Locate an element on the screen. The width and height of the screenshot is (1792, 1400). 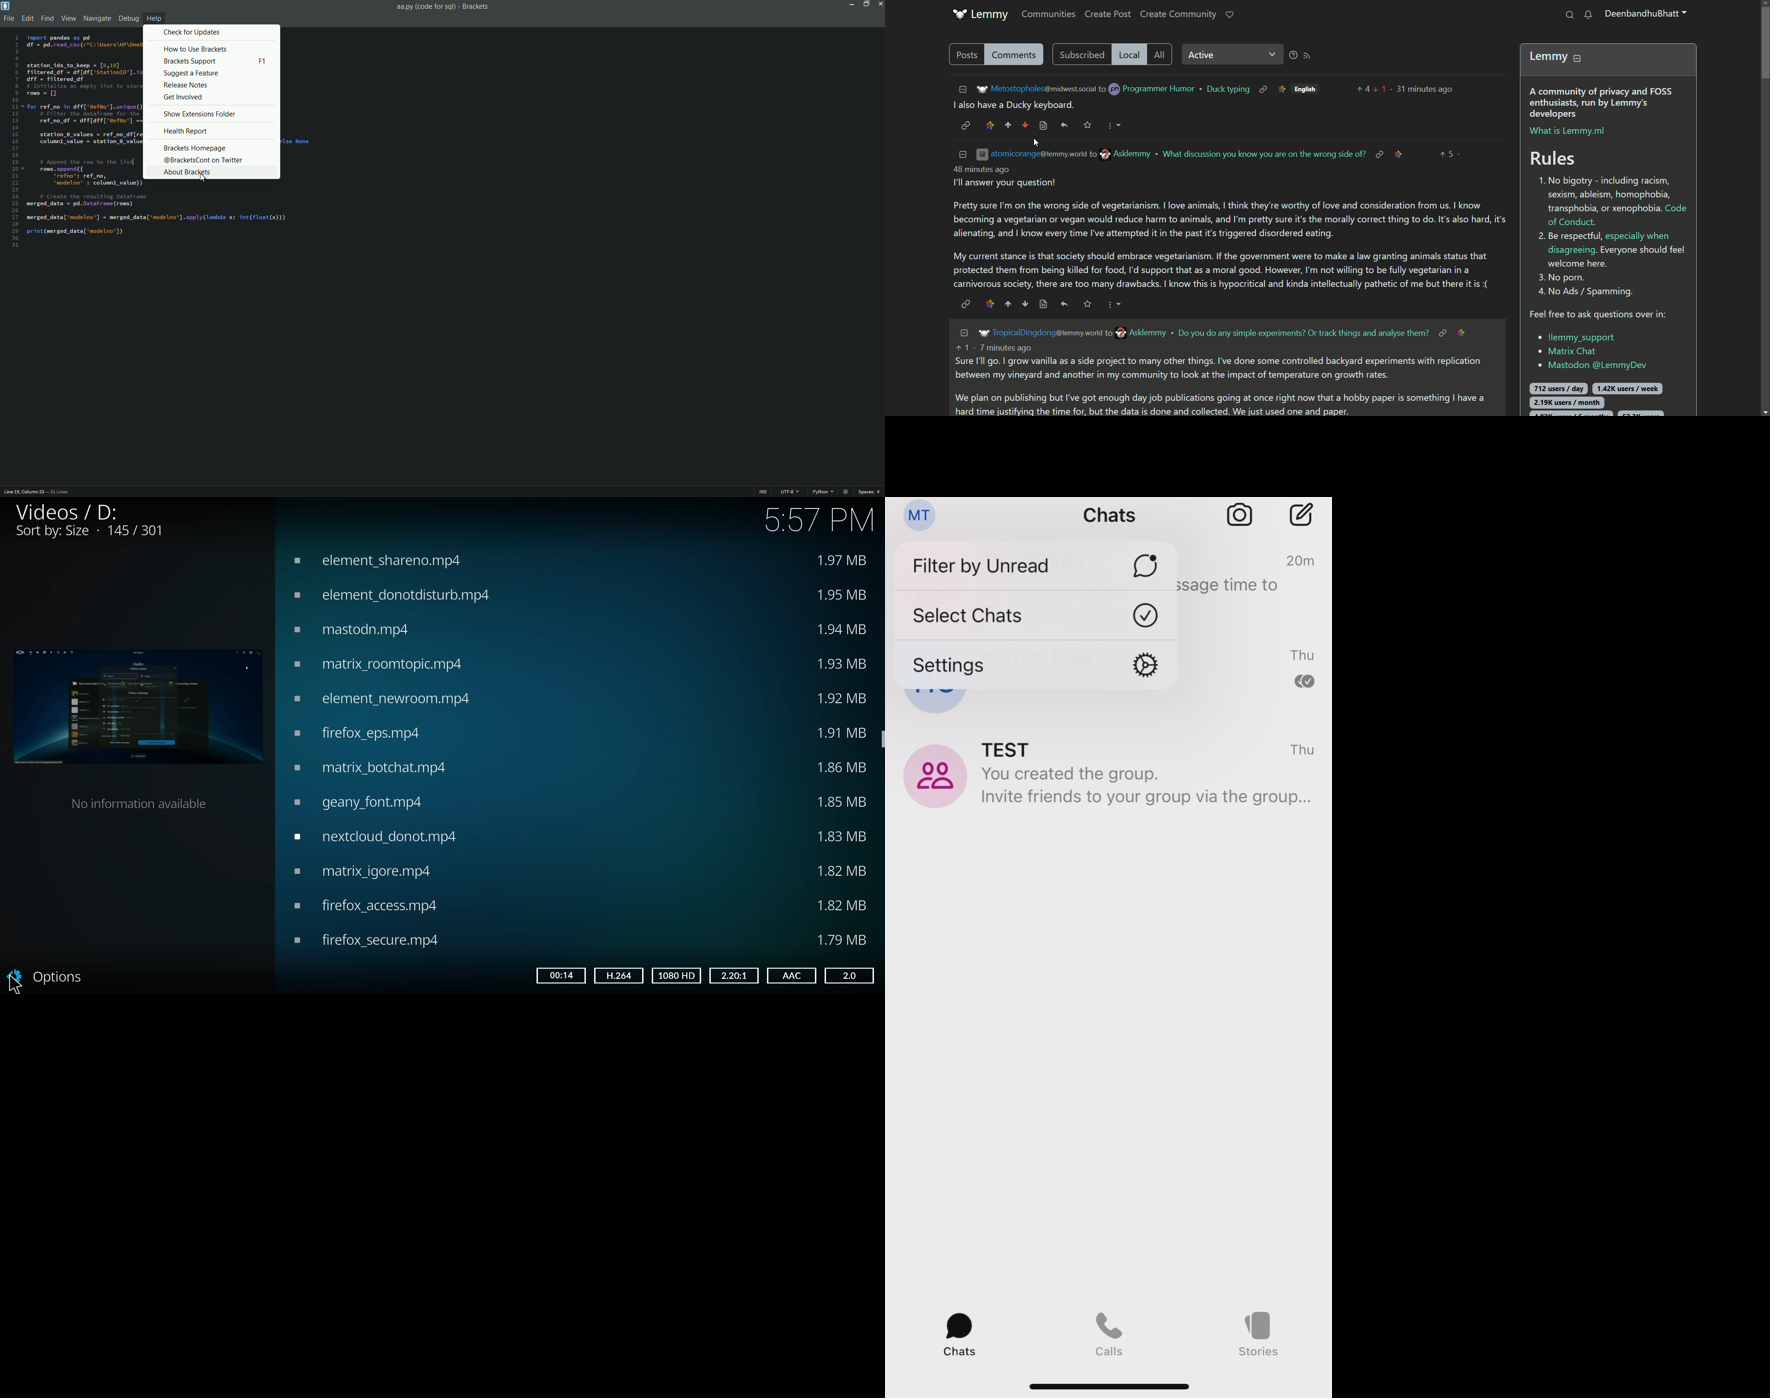
size is located at coordinates (841, 697).